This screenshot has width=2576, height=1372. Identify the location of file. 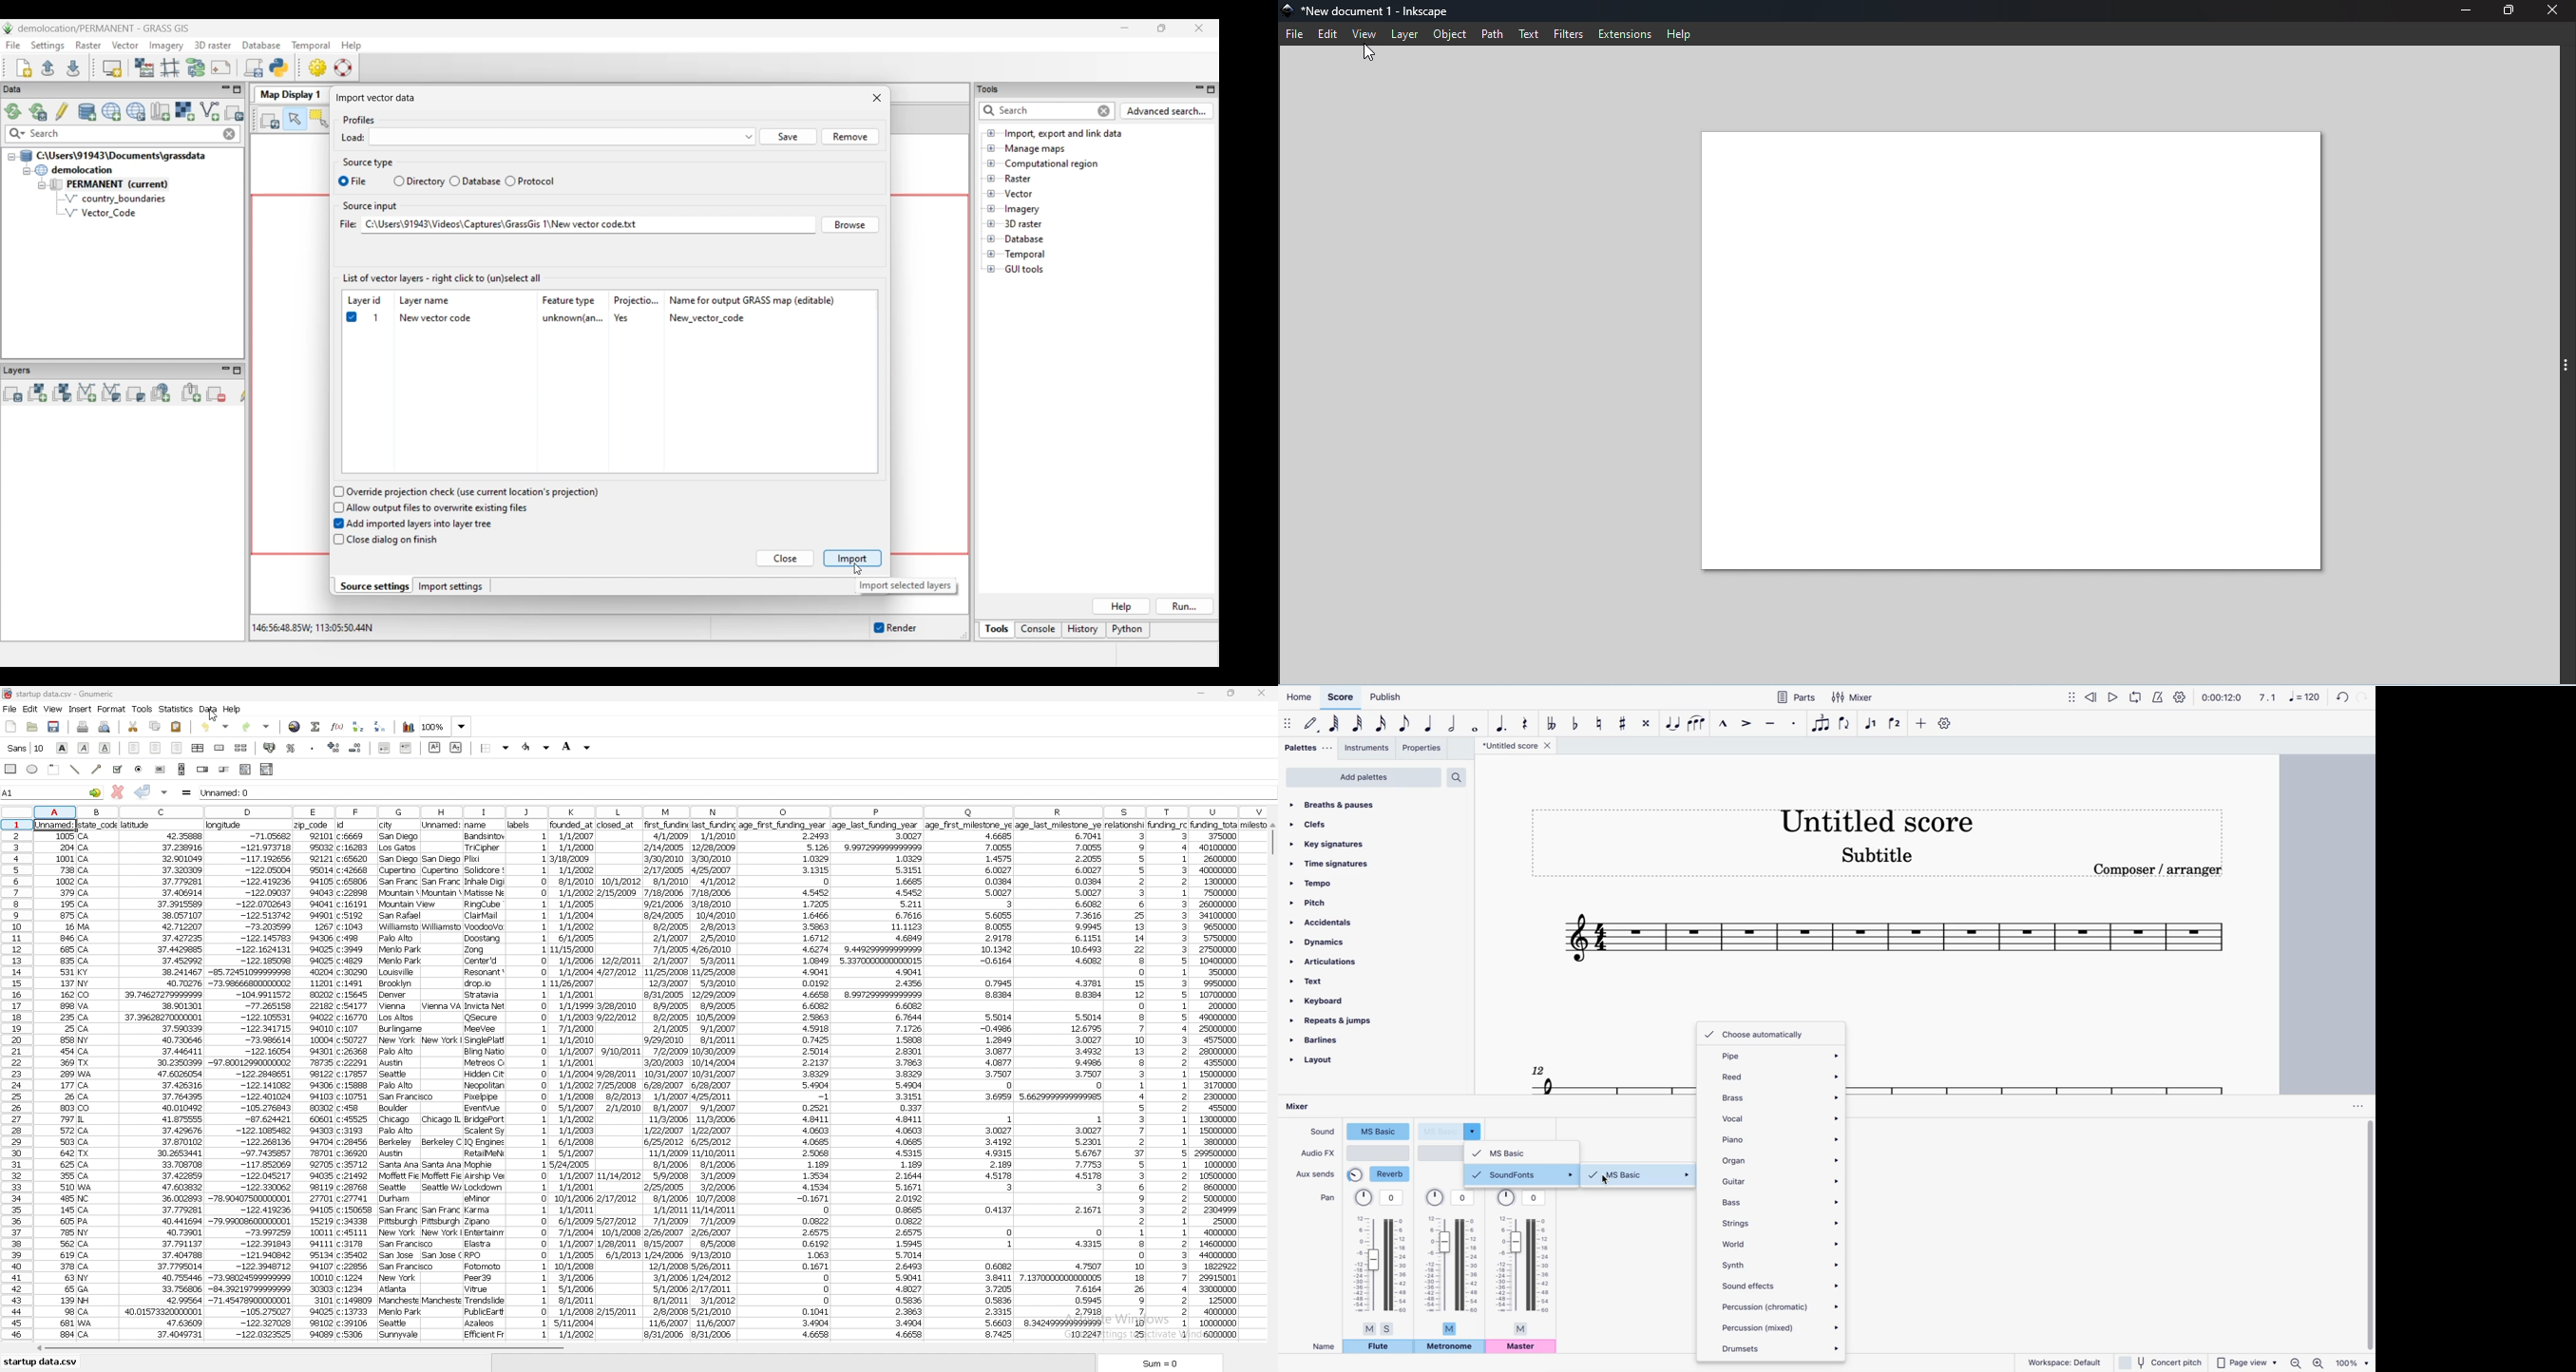
(10, 709).